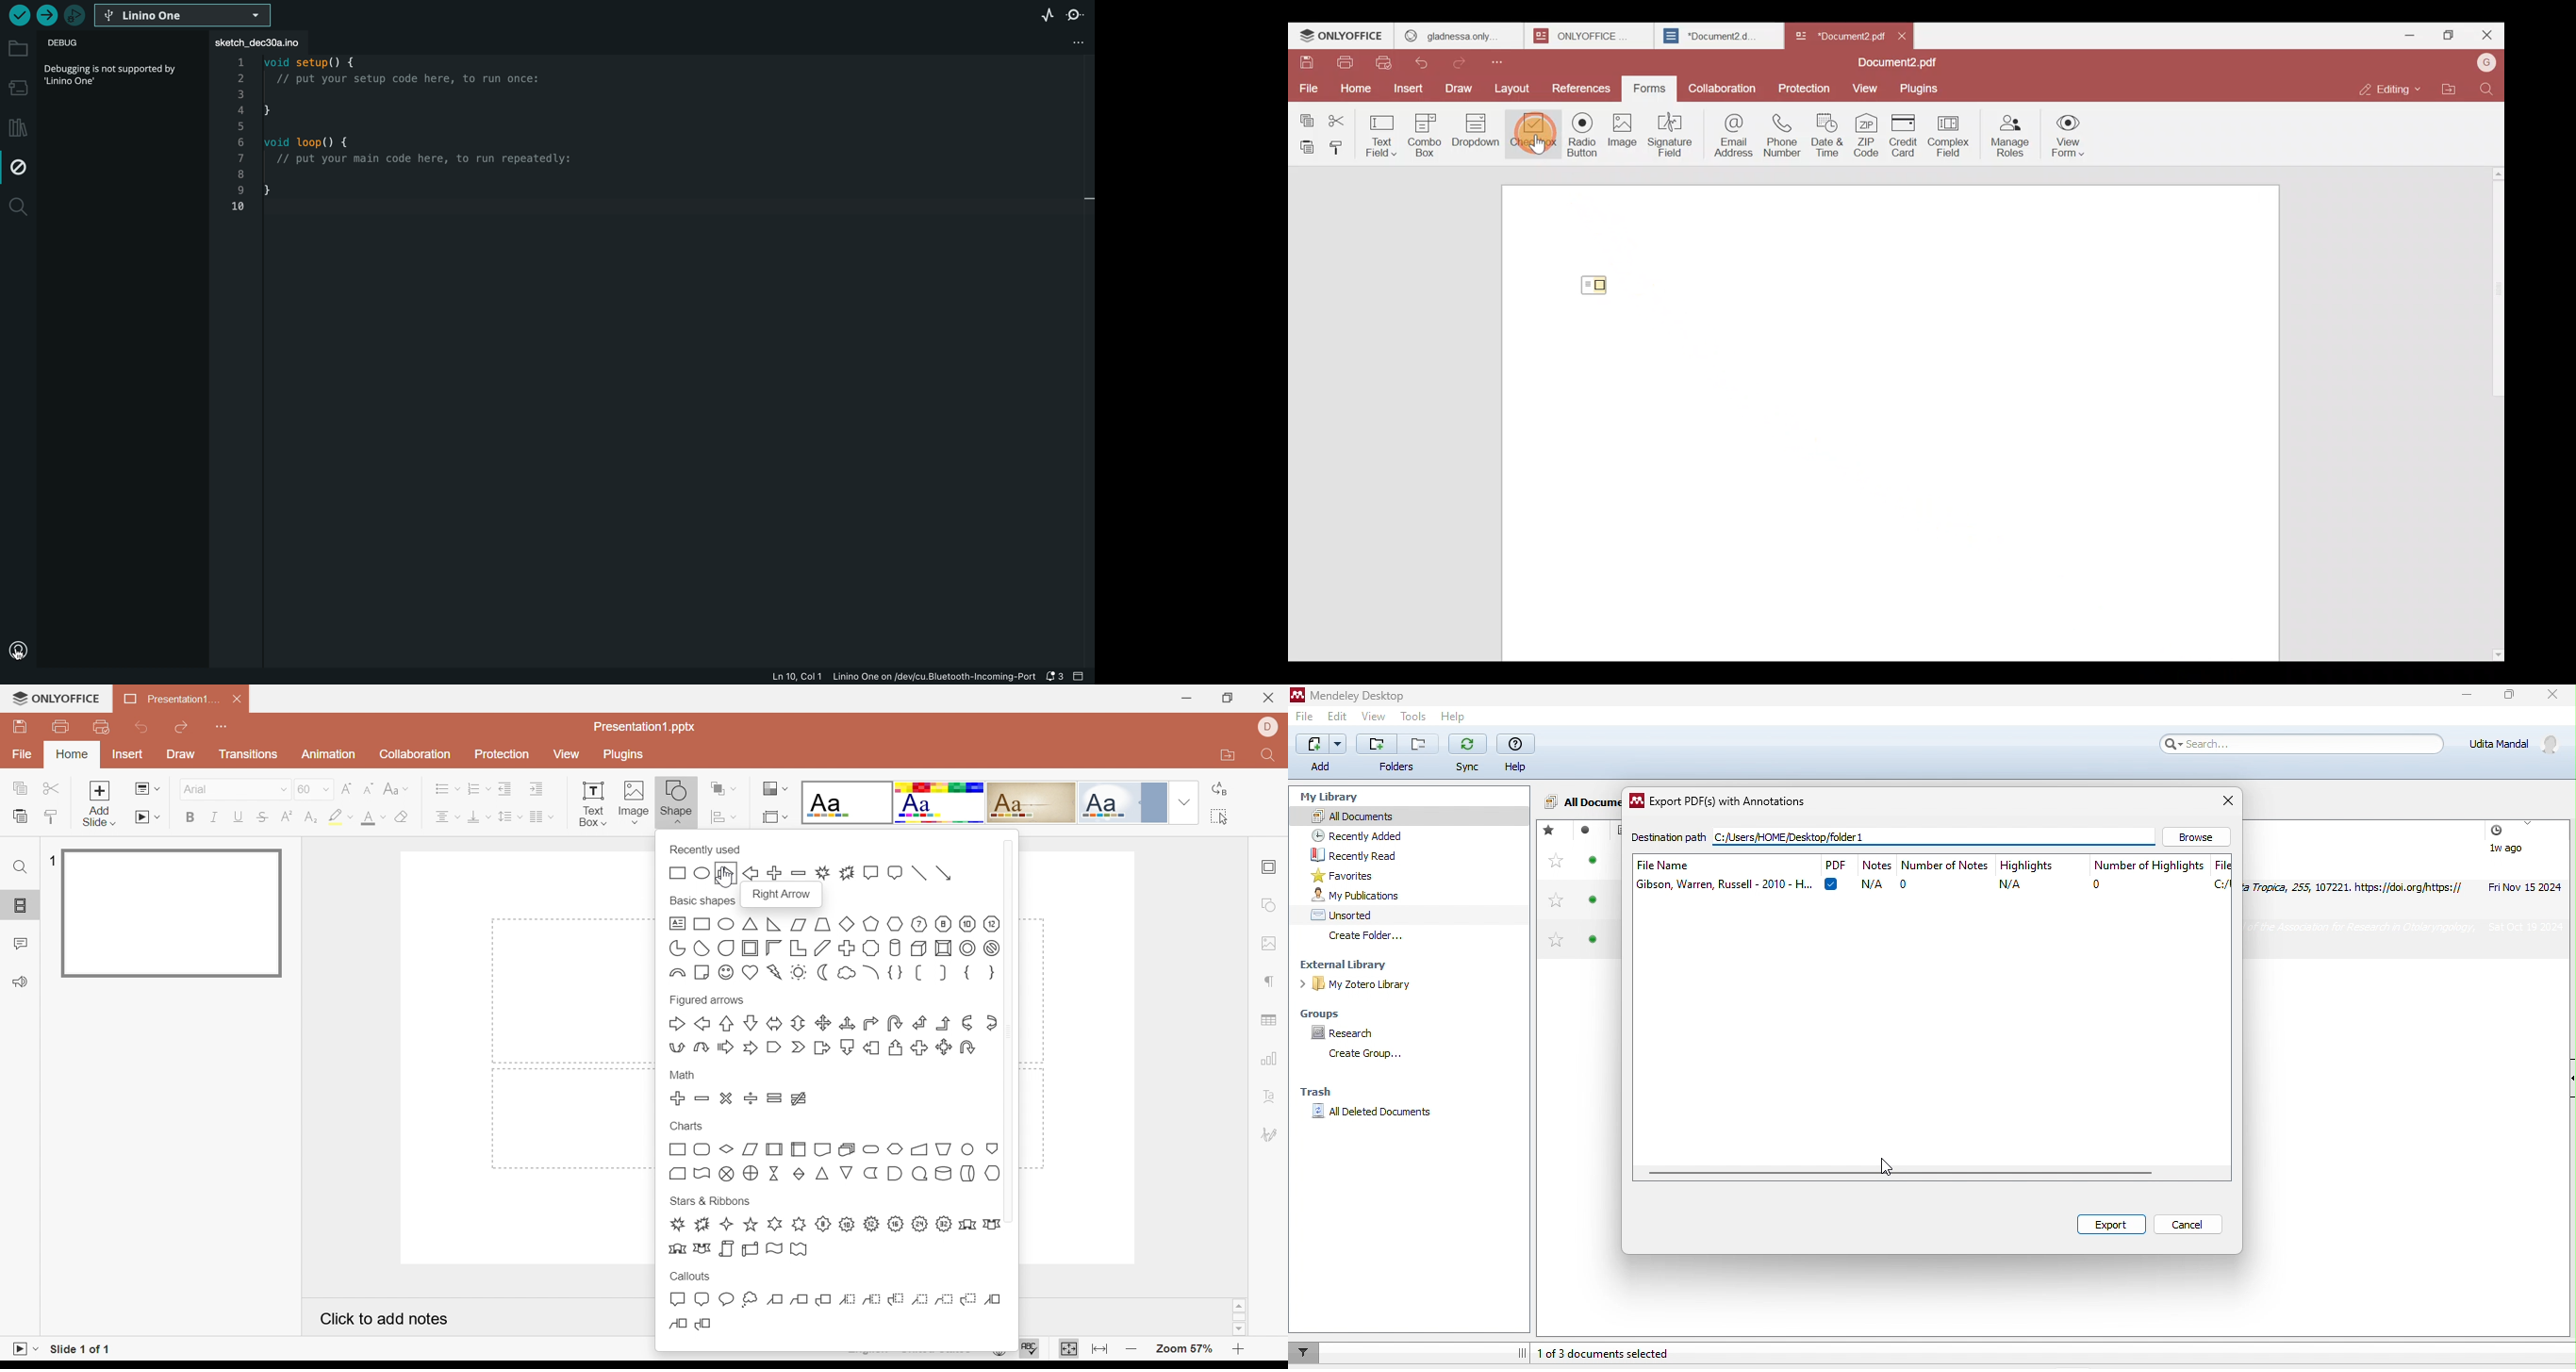 The image size is (2576, 1372). Describe the element at coordinates (1904, 1174) in the screenshot. I see `horizontal scroll bar` at that location.